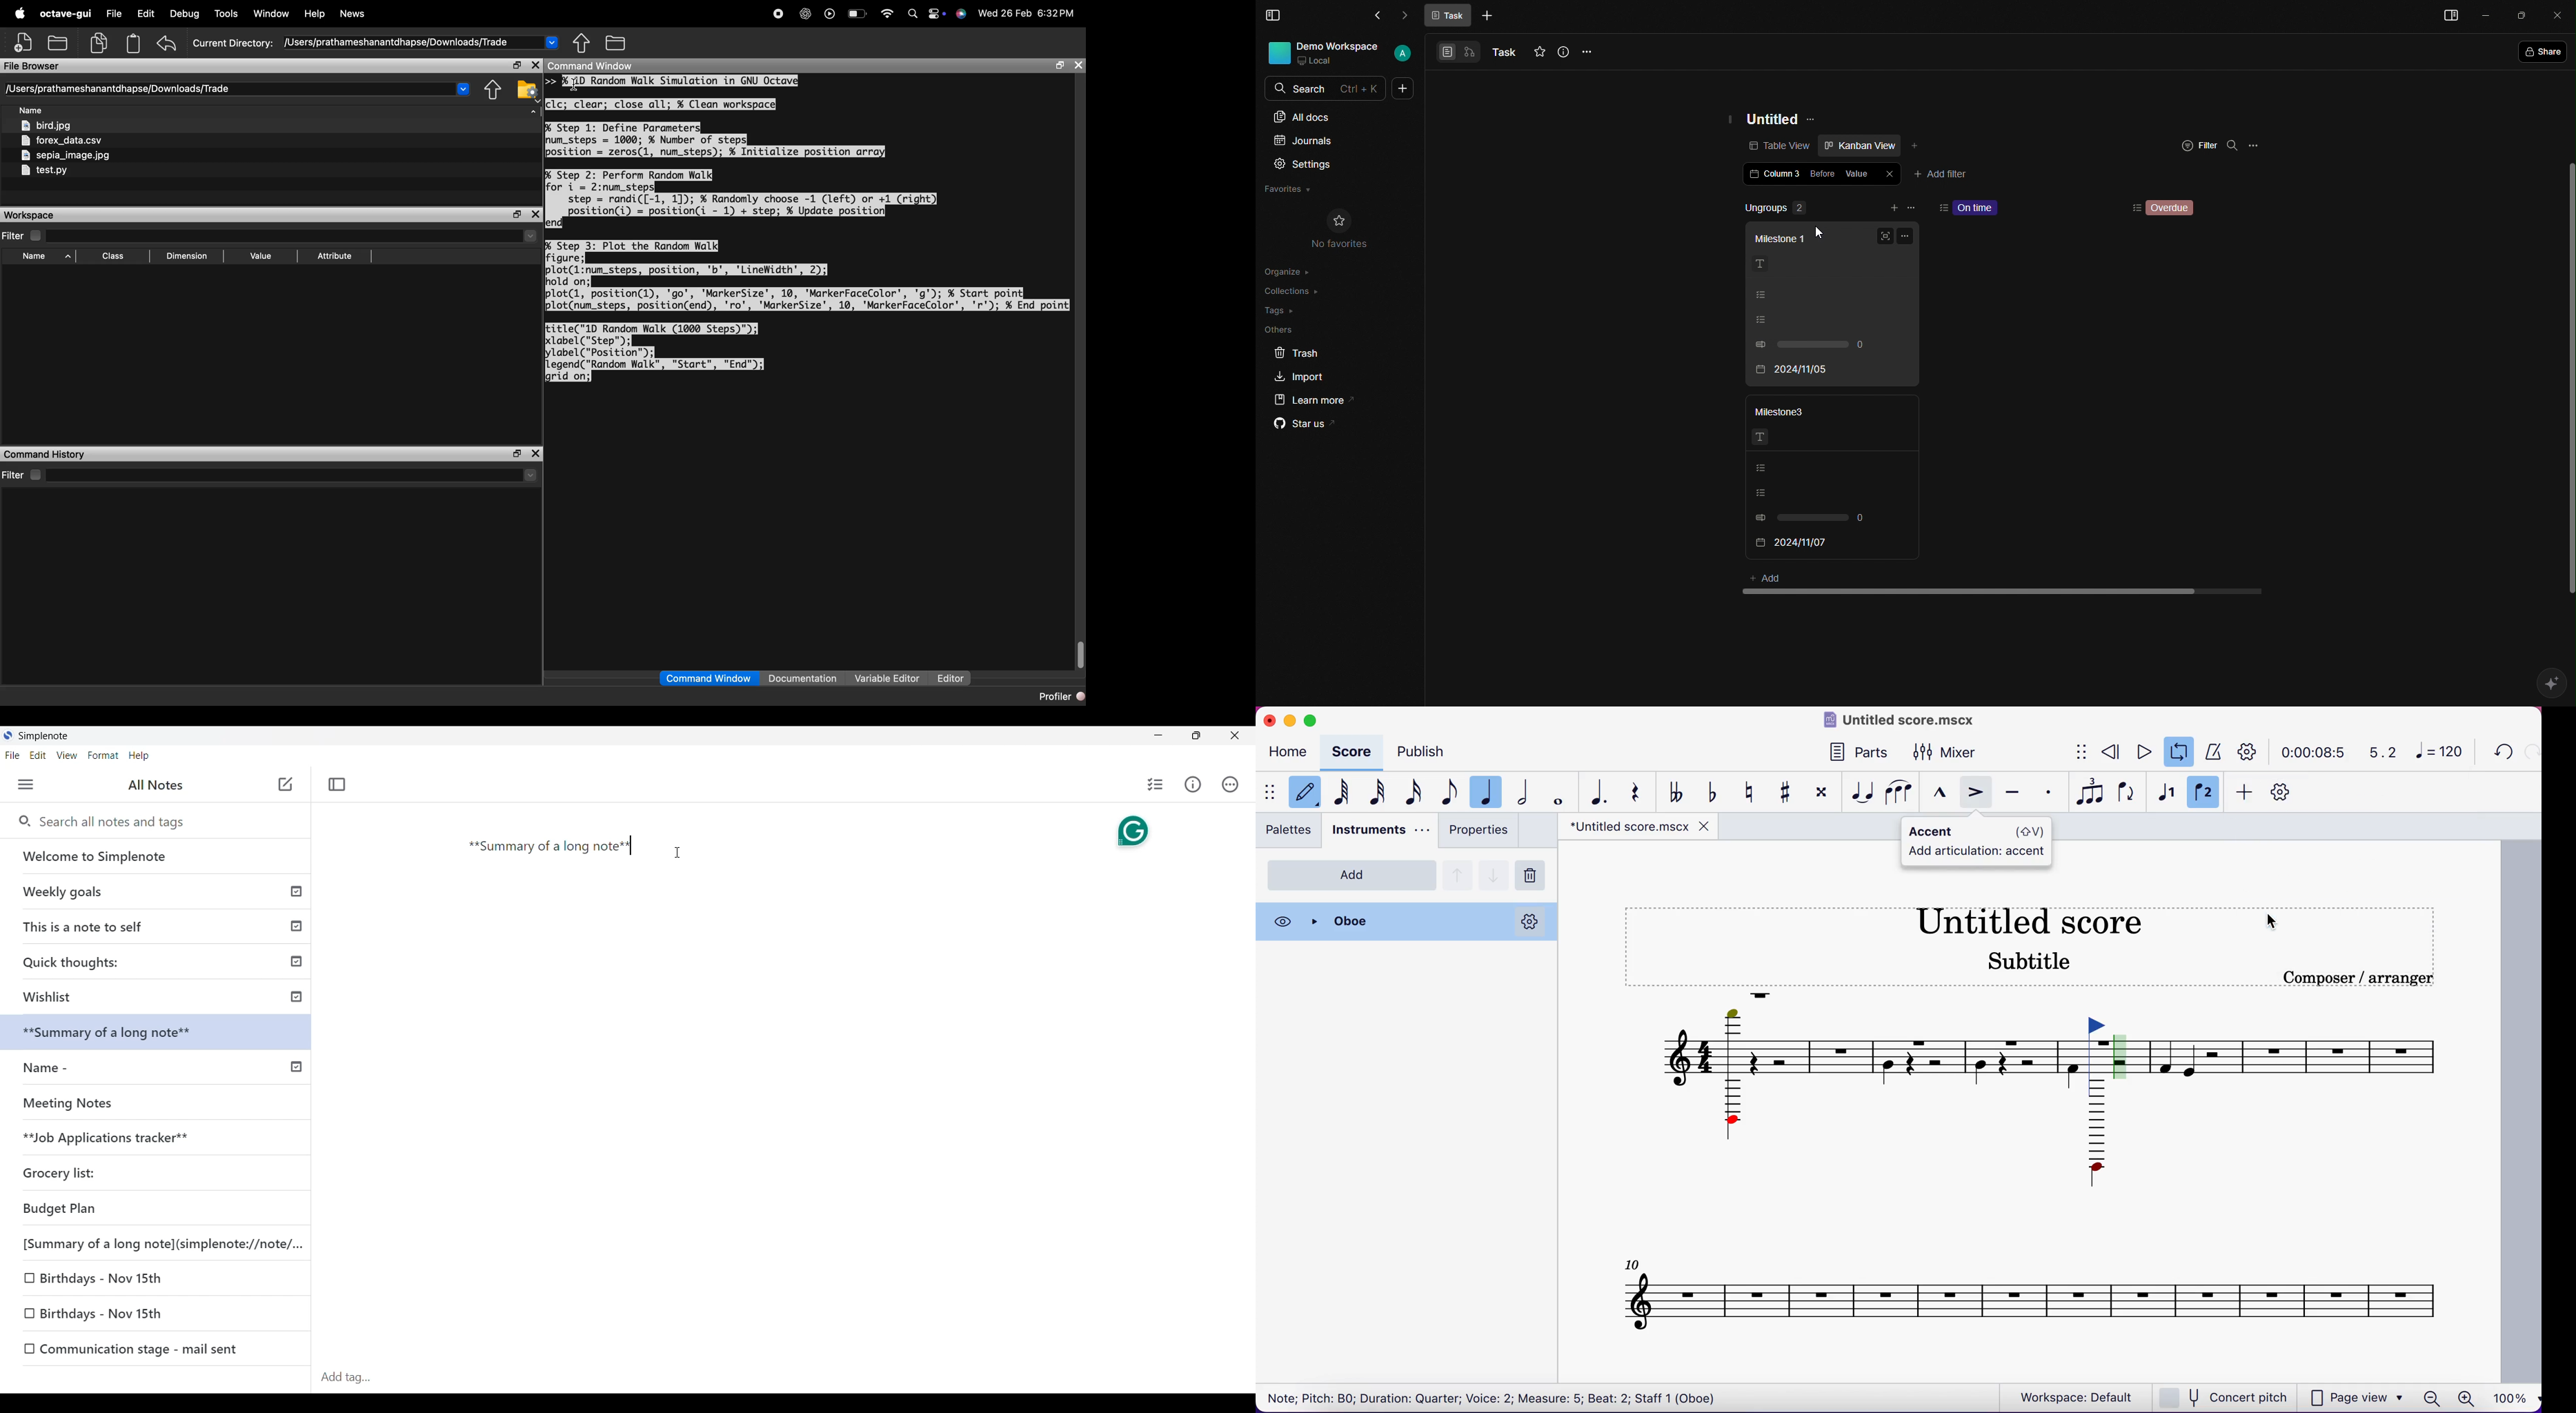 Image resolution: width=2576 pixels, height=1428 pixels. Describe the element at coordinates (360, 1377) in the screenshot. I see `Add tag` at that location.